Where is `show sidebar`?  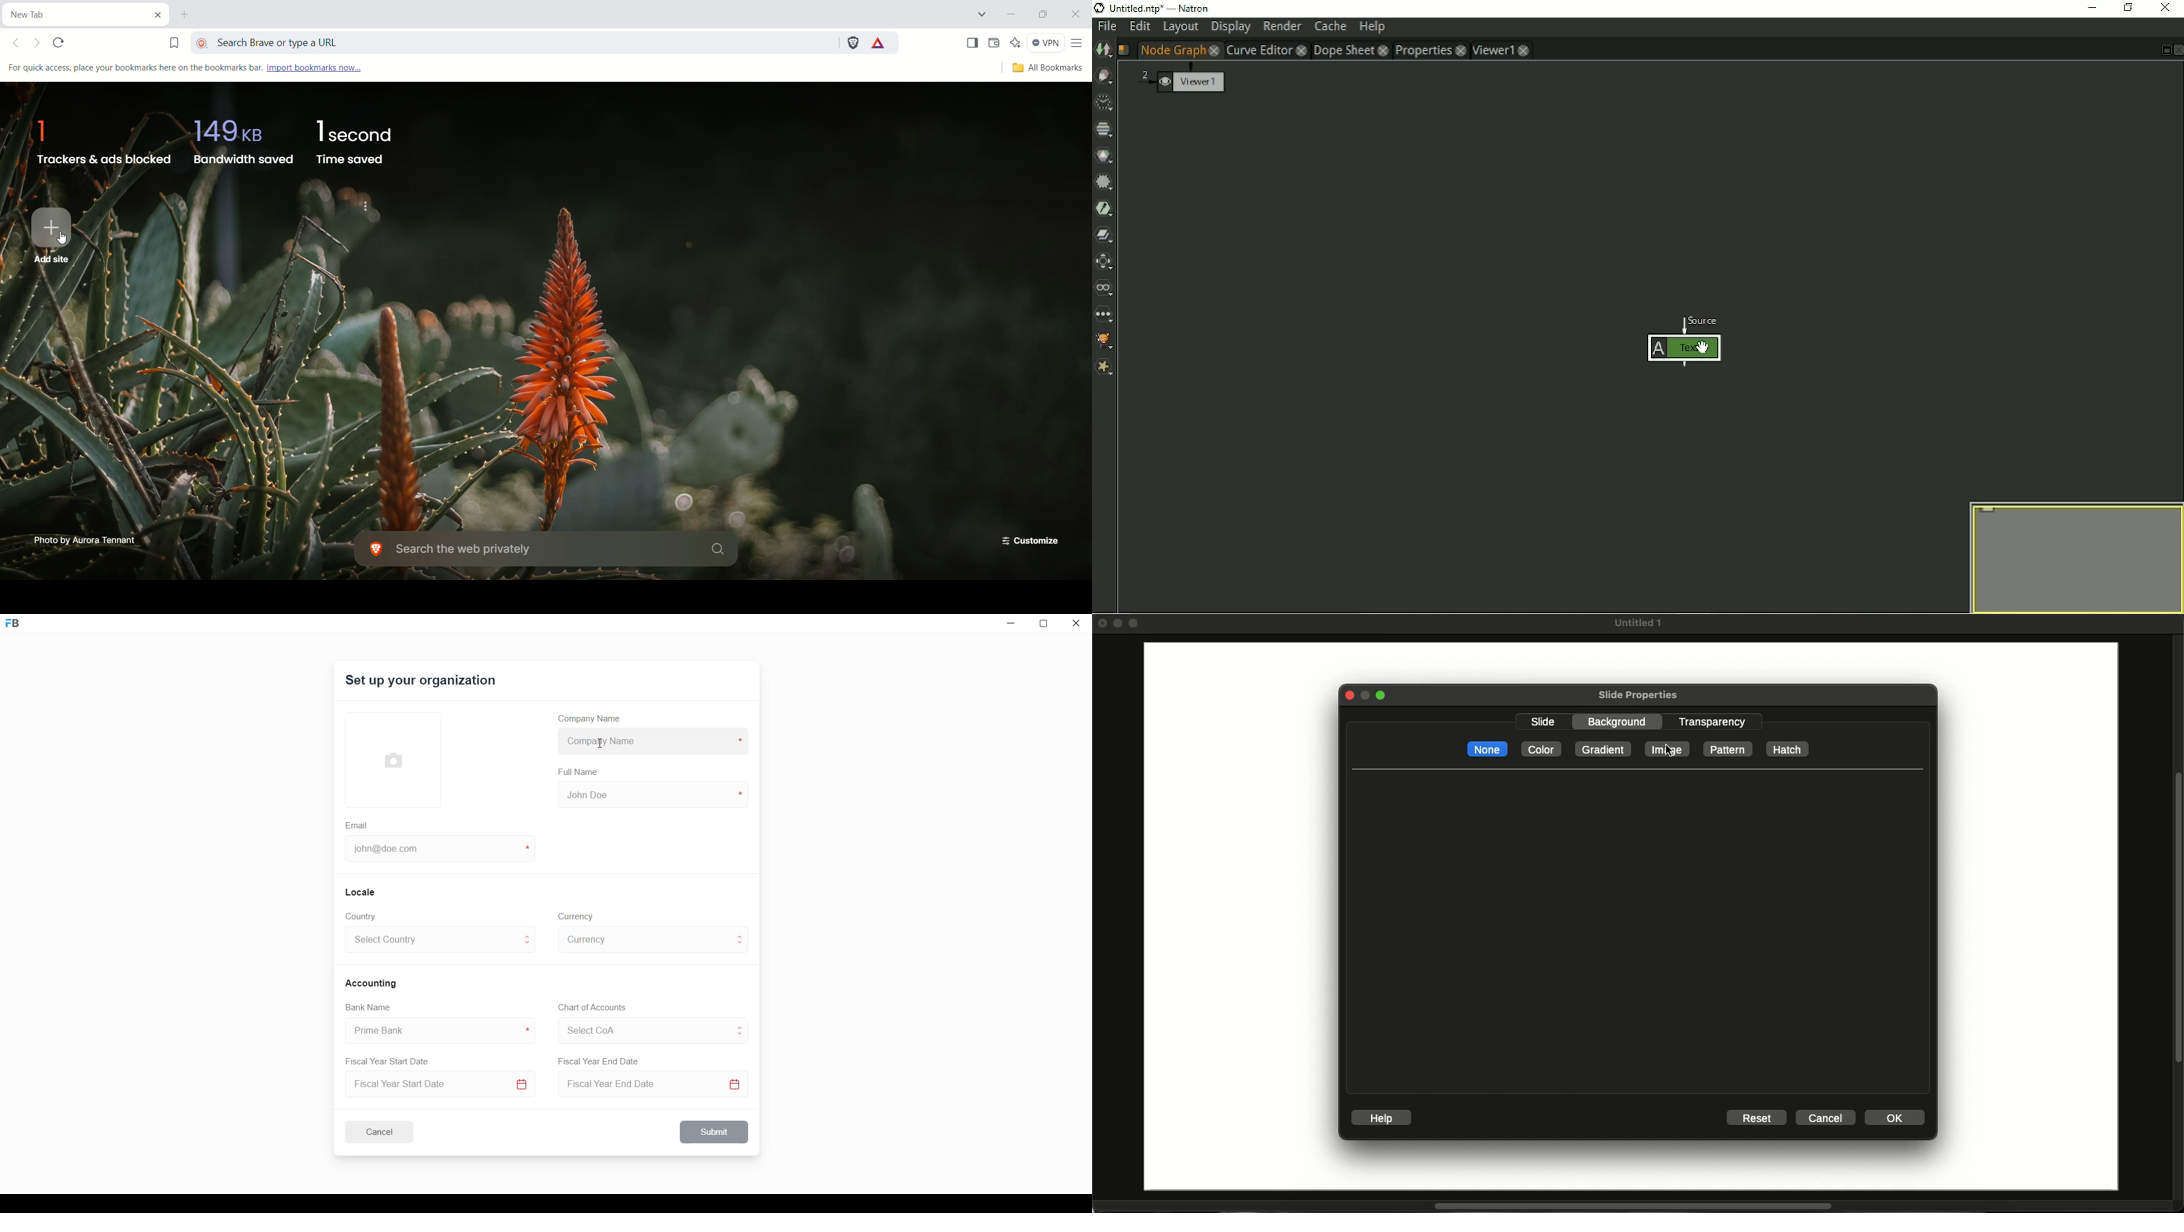
show sidebar is located at coordinates (971, 43).